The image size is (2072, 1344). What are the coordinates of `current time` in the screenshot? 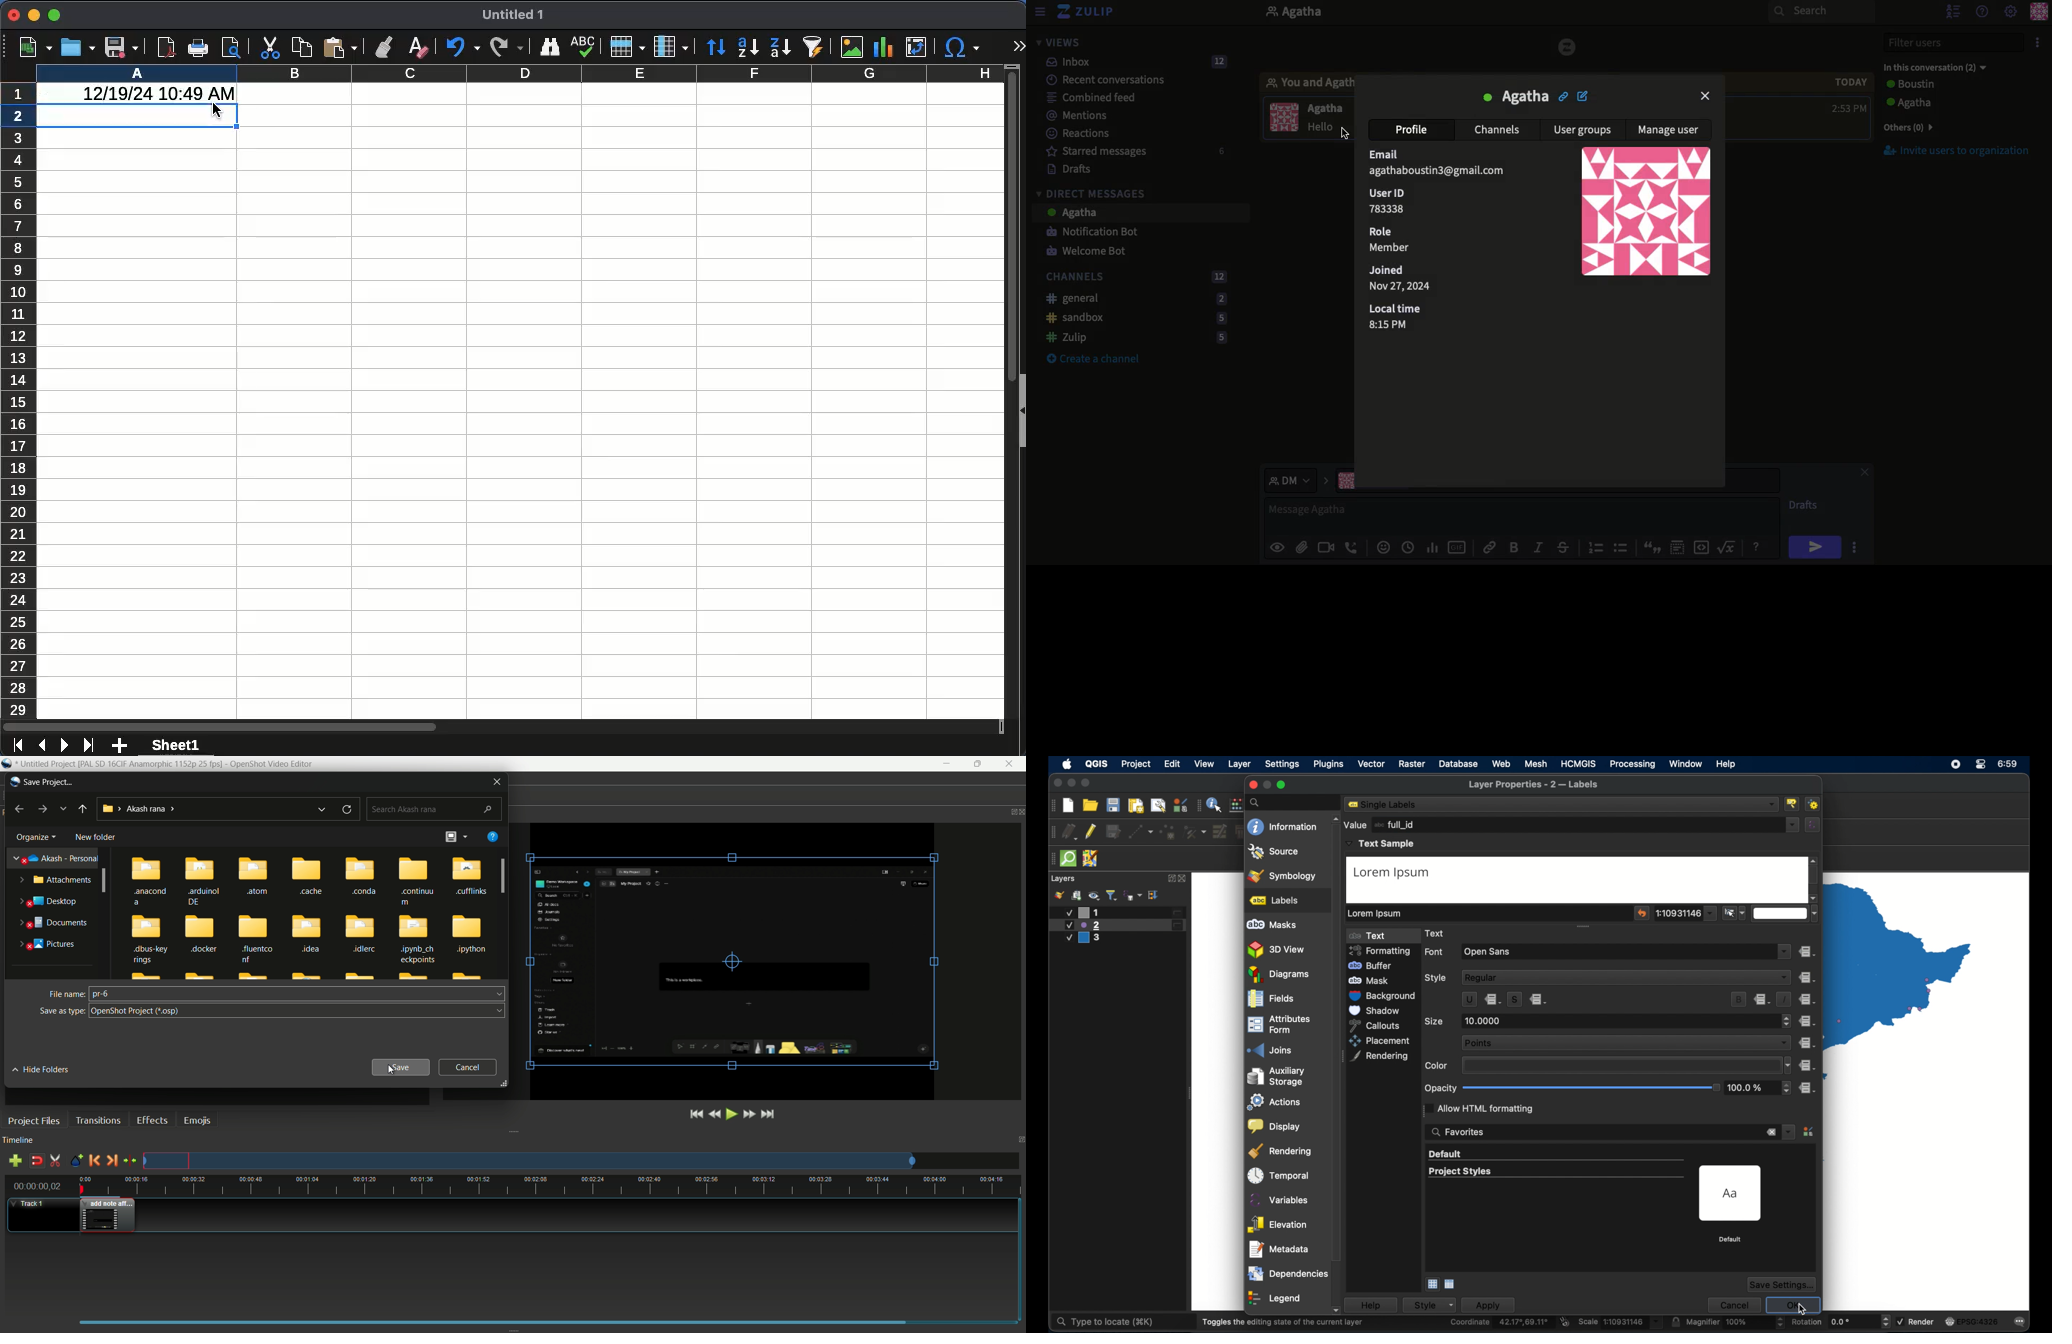 It's located at (37, 1186).